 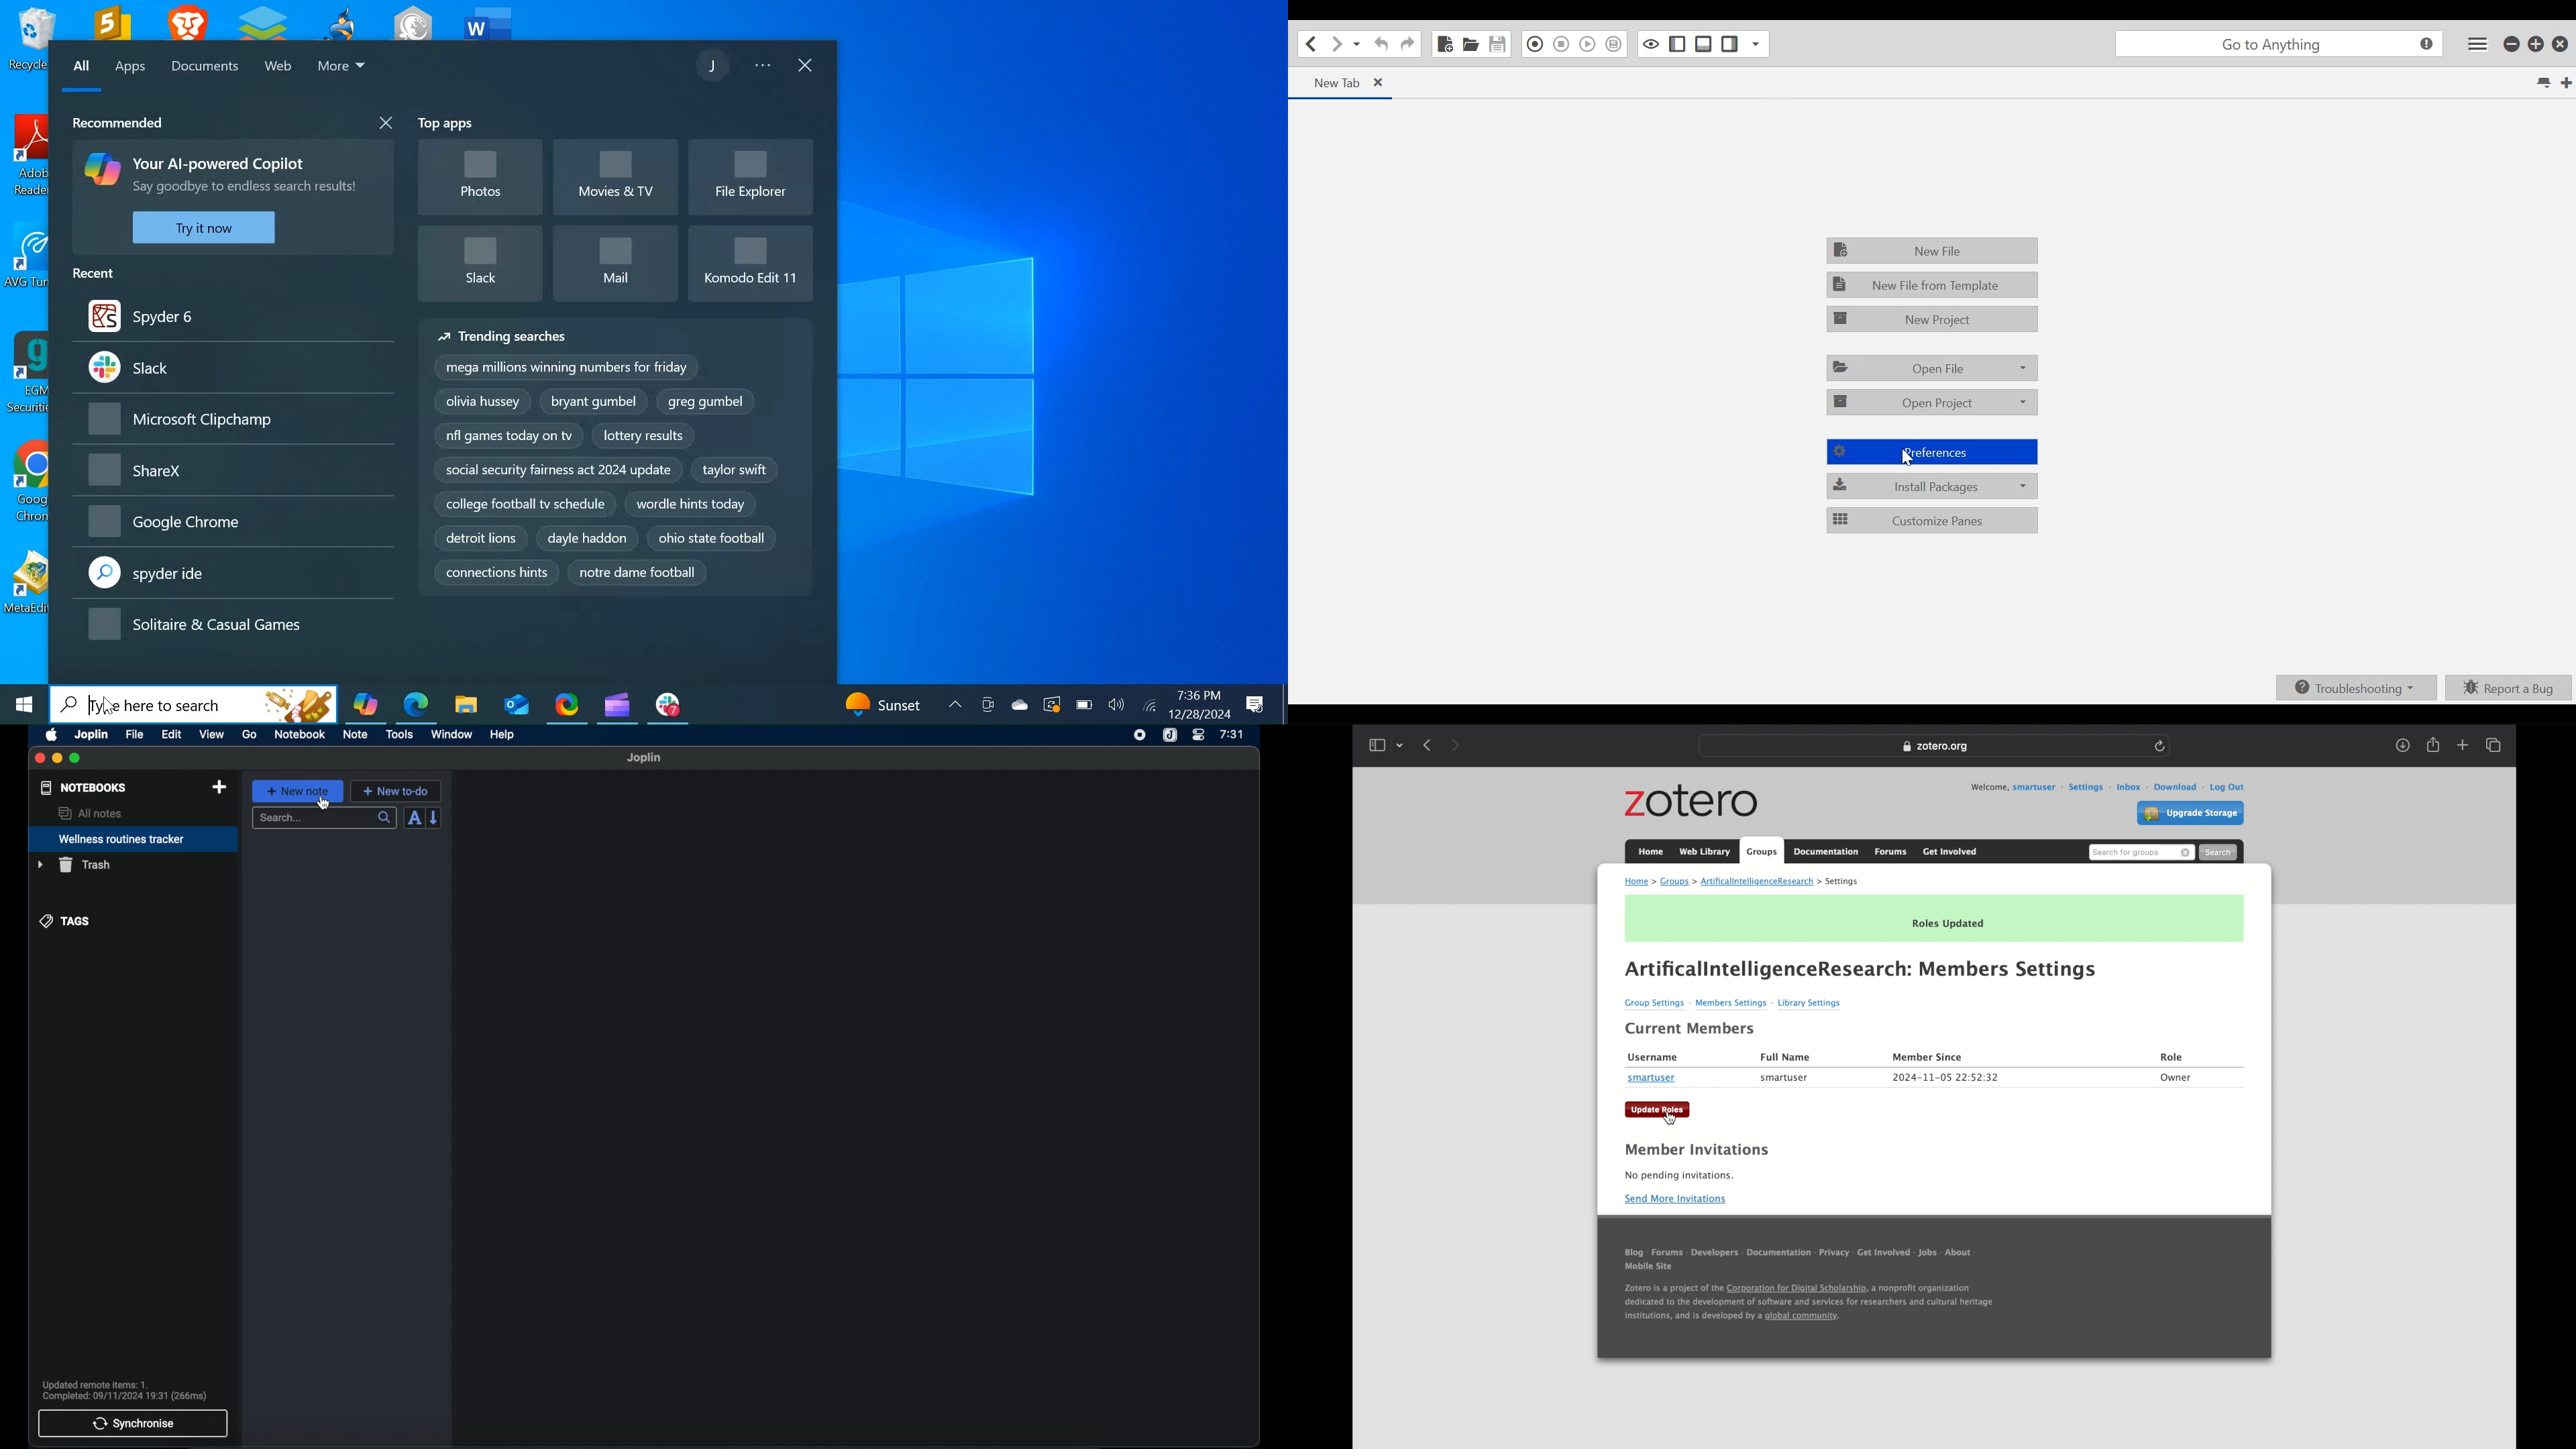 I want to click on tags, so click(x=65, y=922).